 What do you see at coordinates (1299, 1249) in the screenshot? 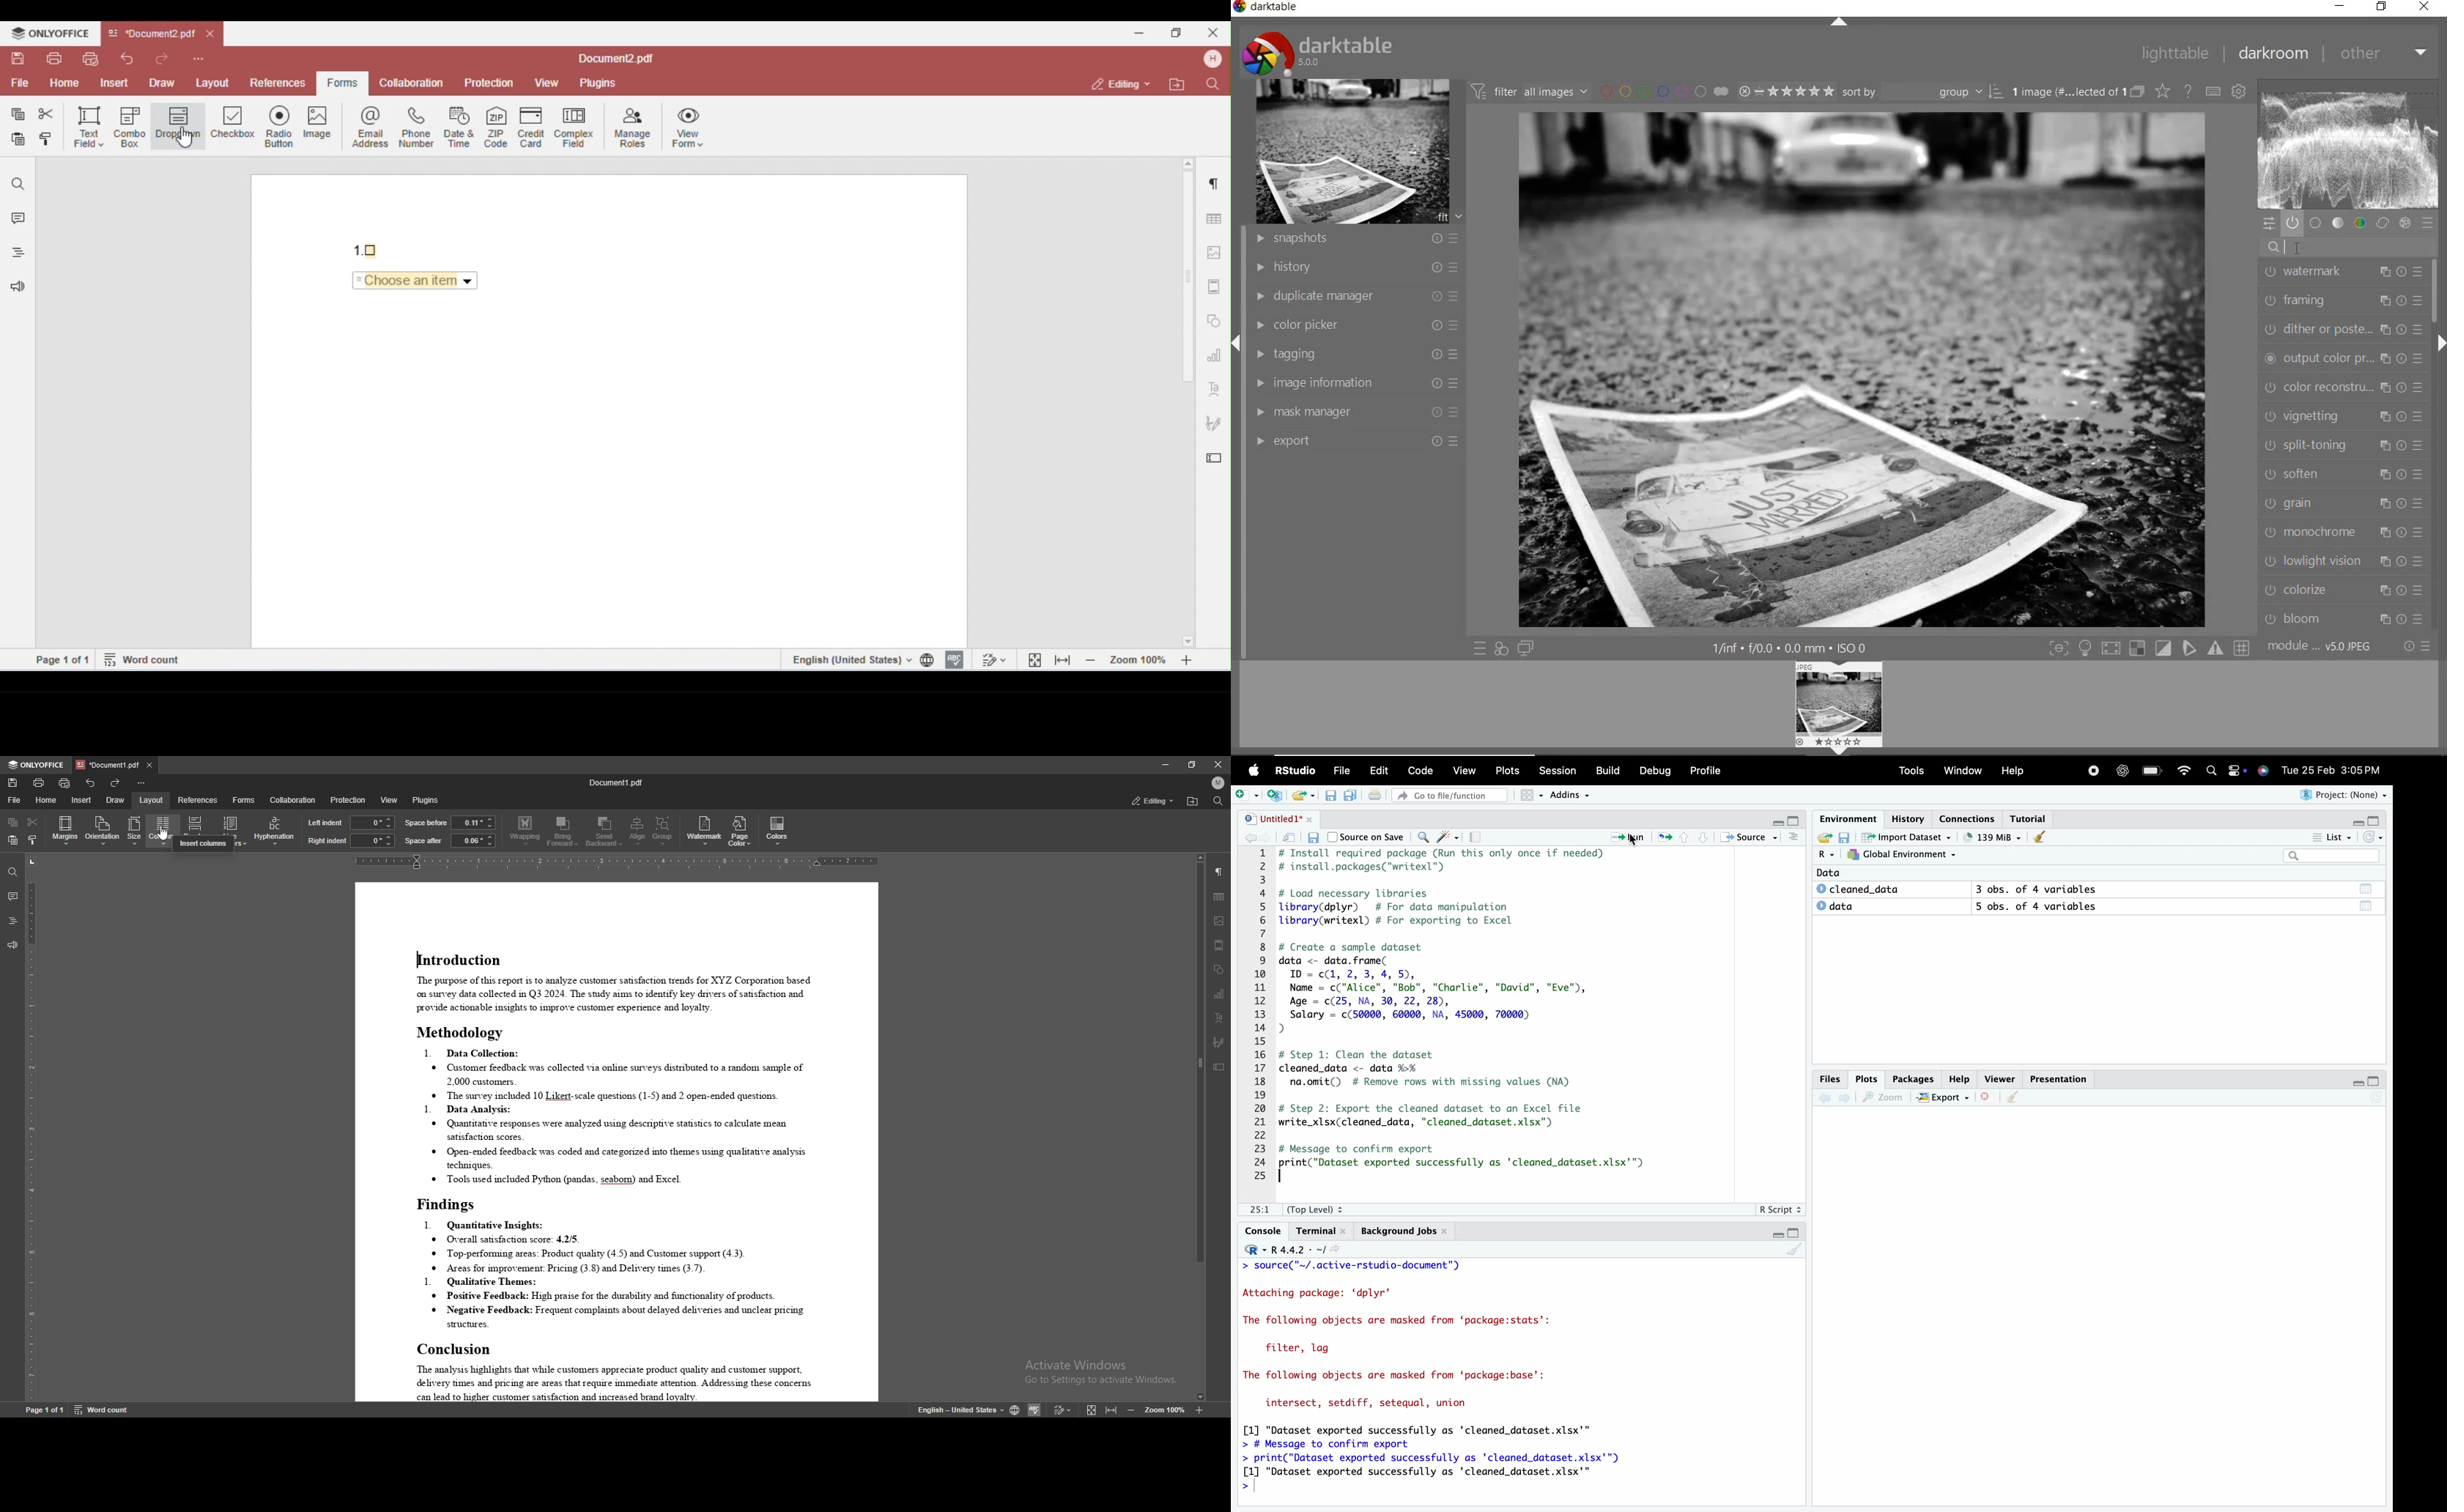
I see `R 4.4.2 ~/` at bounding box center [1299, 1249].